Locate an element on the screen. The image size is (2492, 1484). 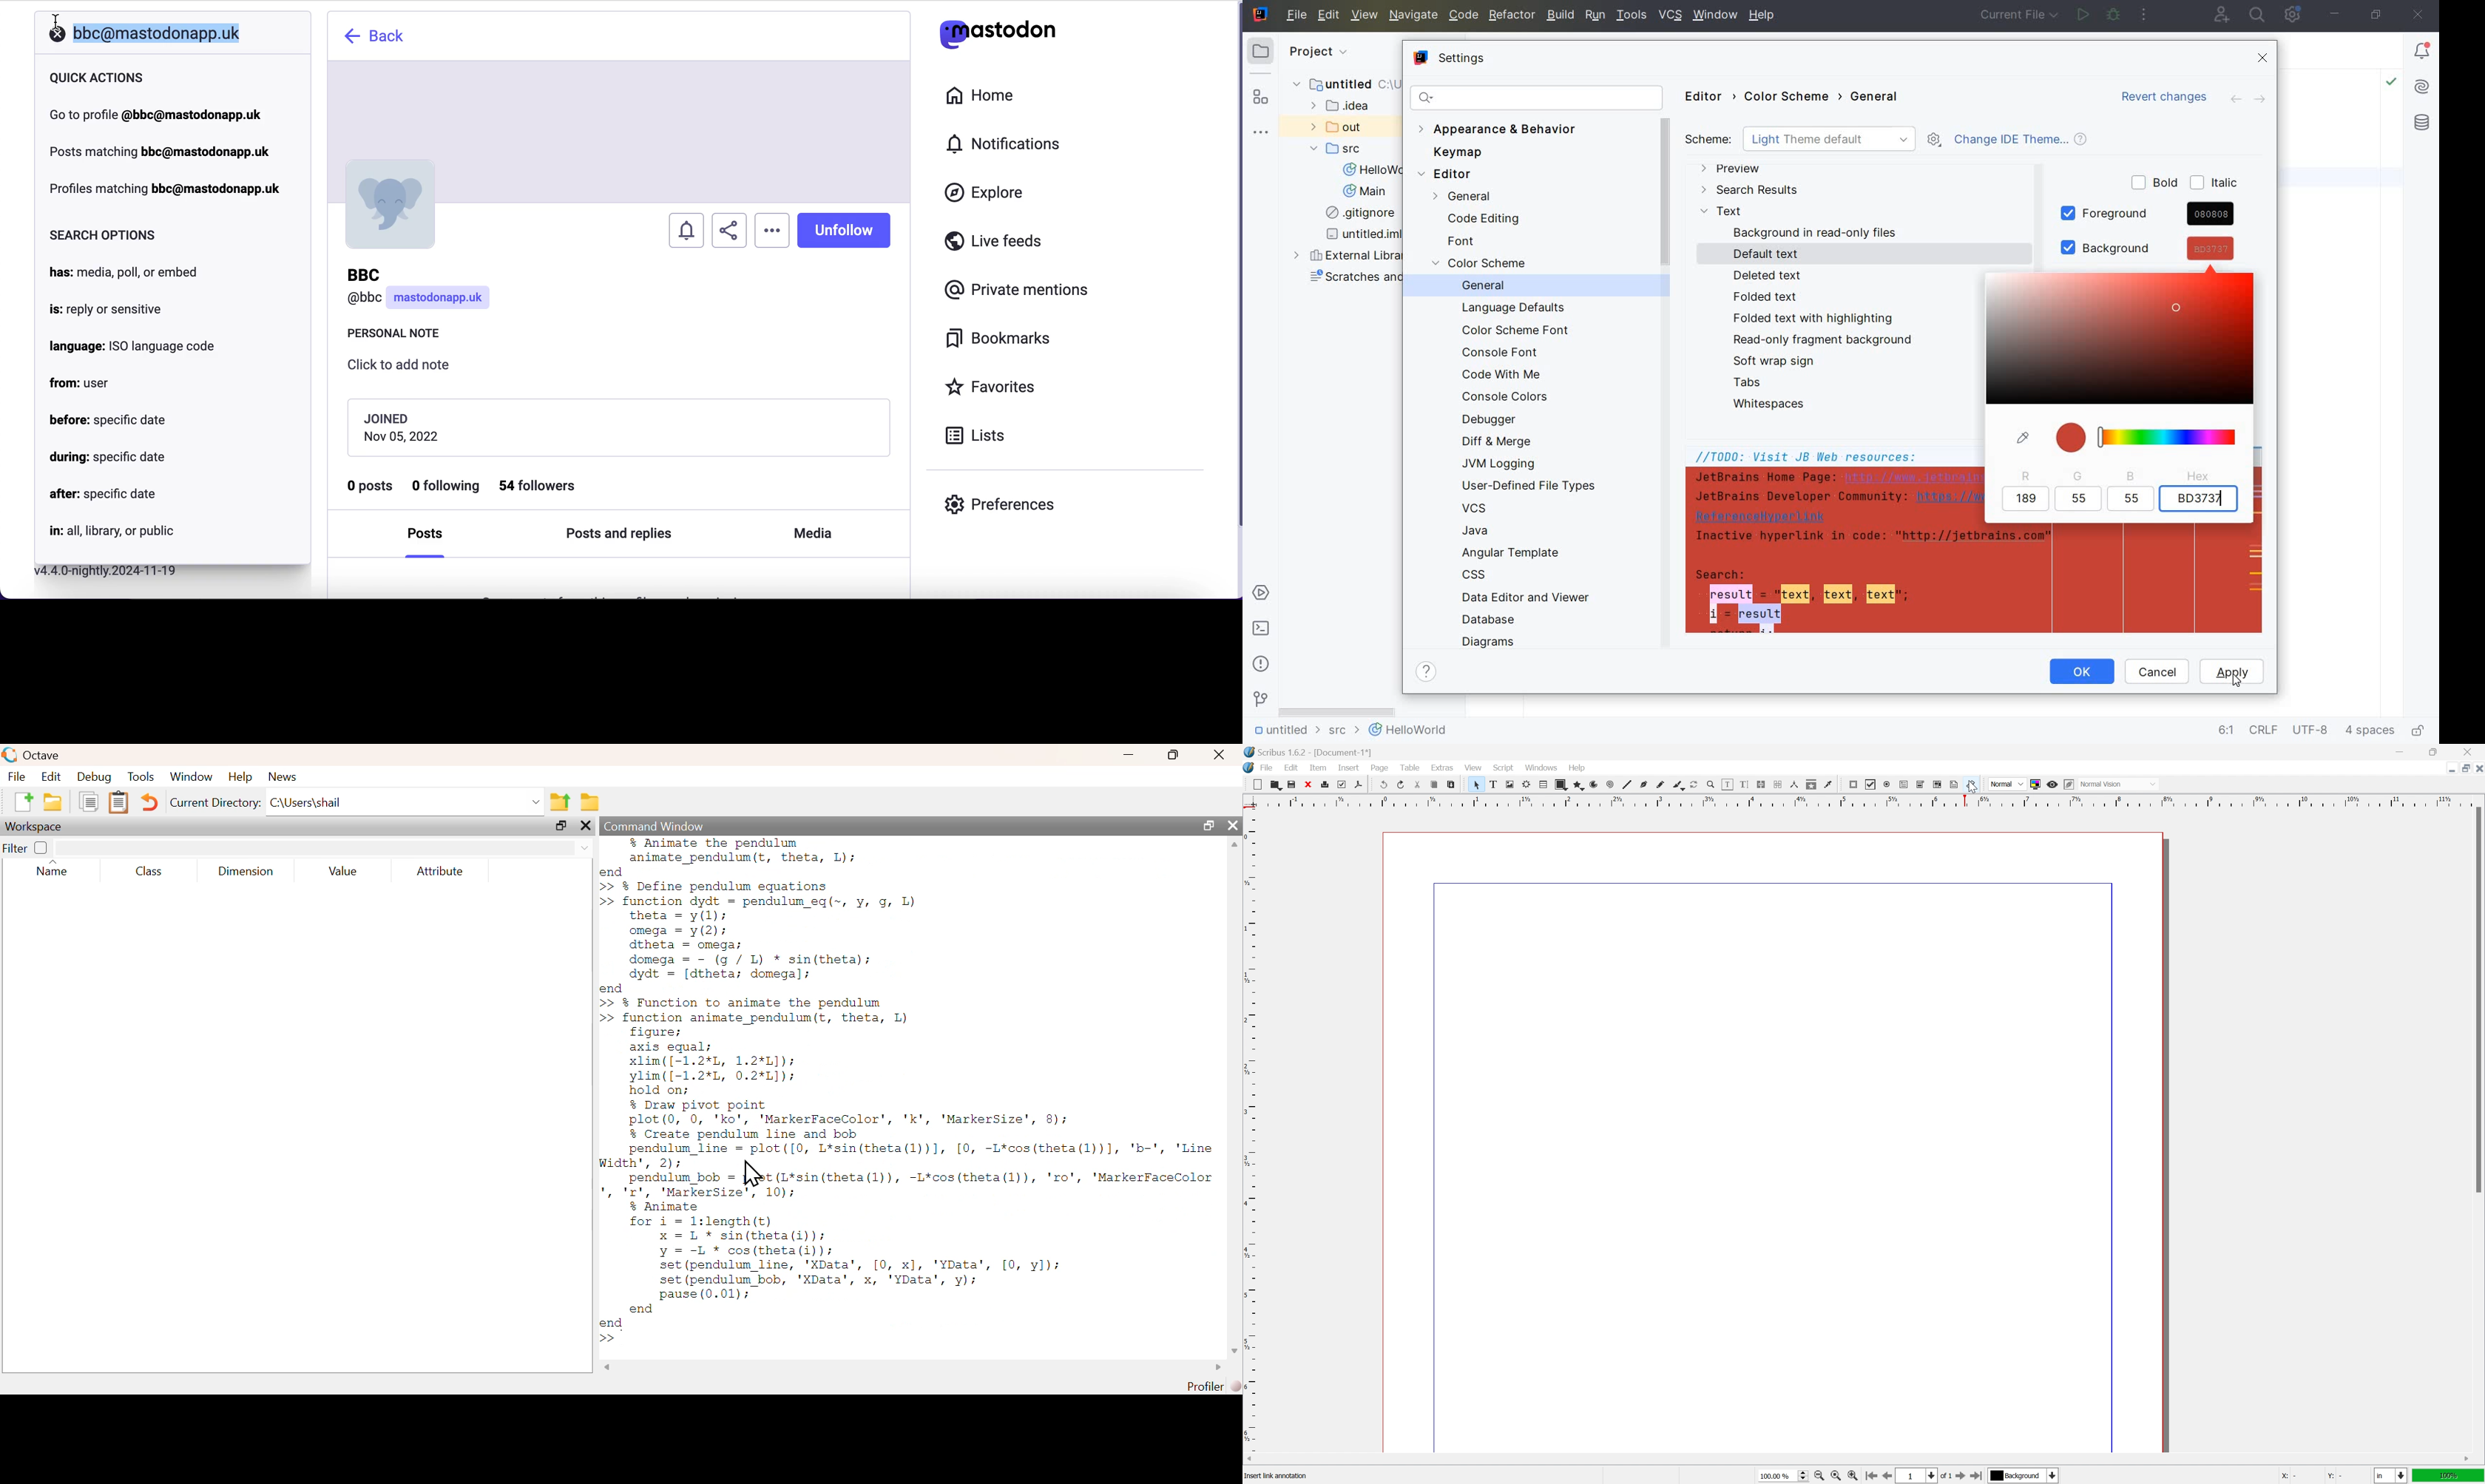
is: reply or sensitive is located at coordinates (105, 311).